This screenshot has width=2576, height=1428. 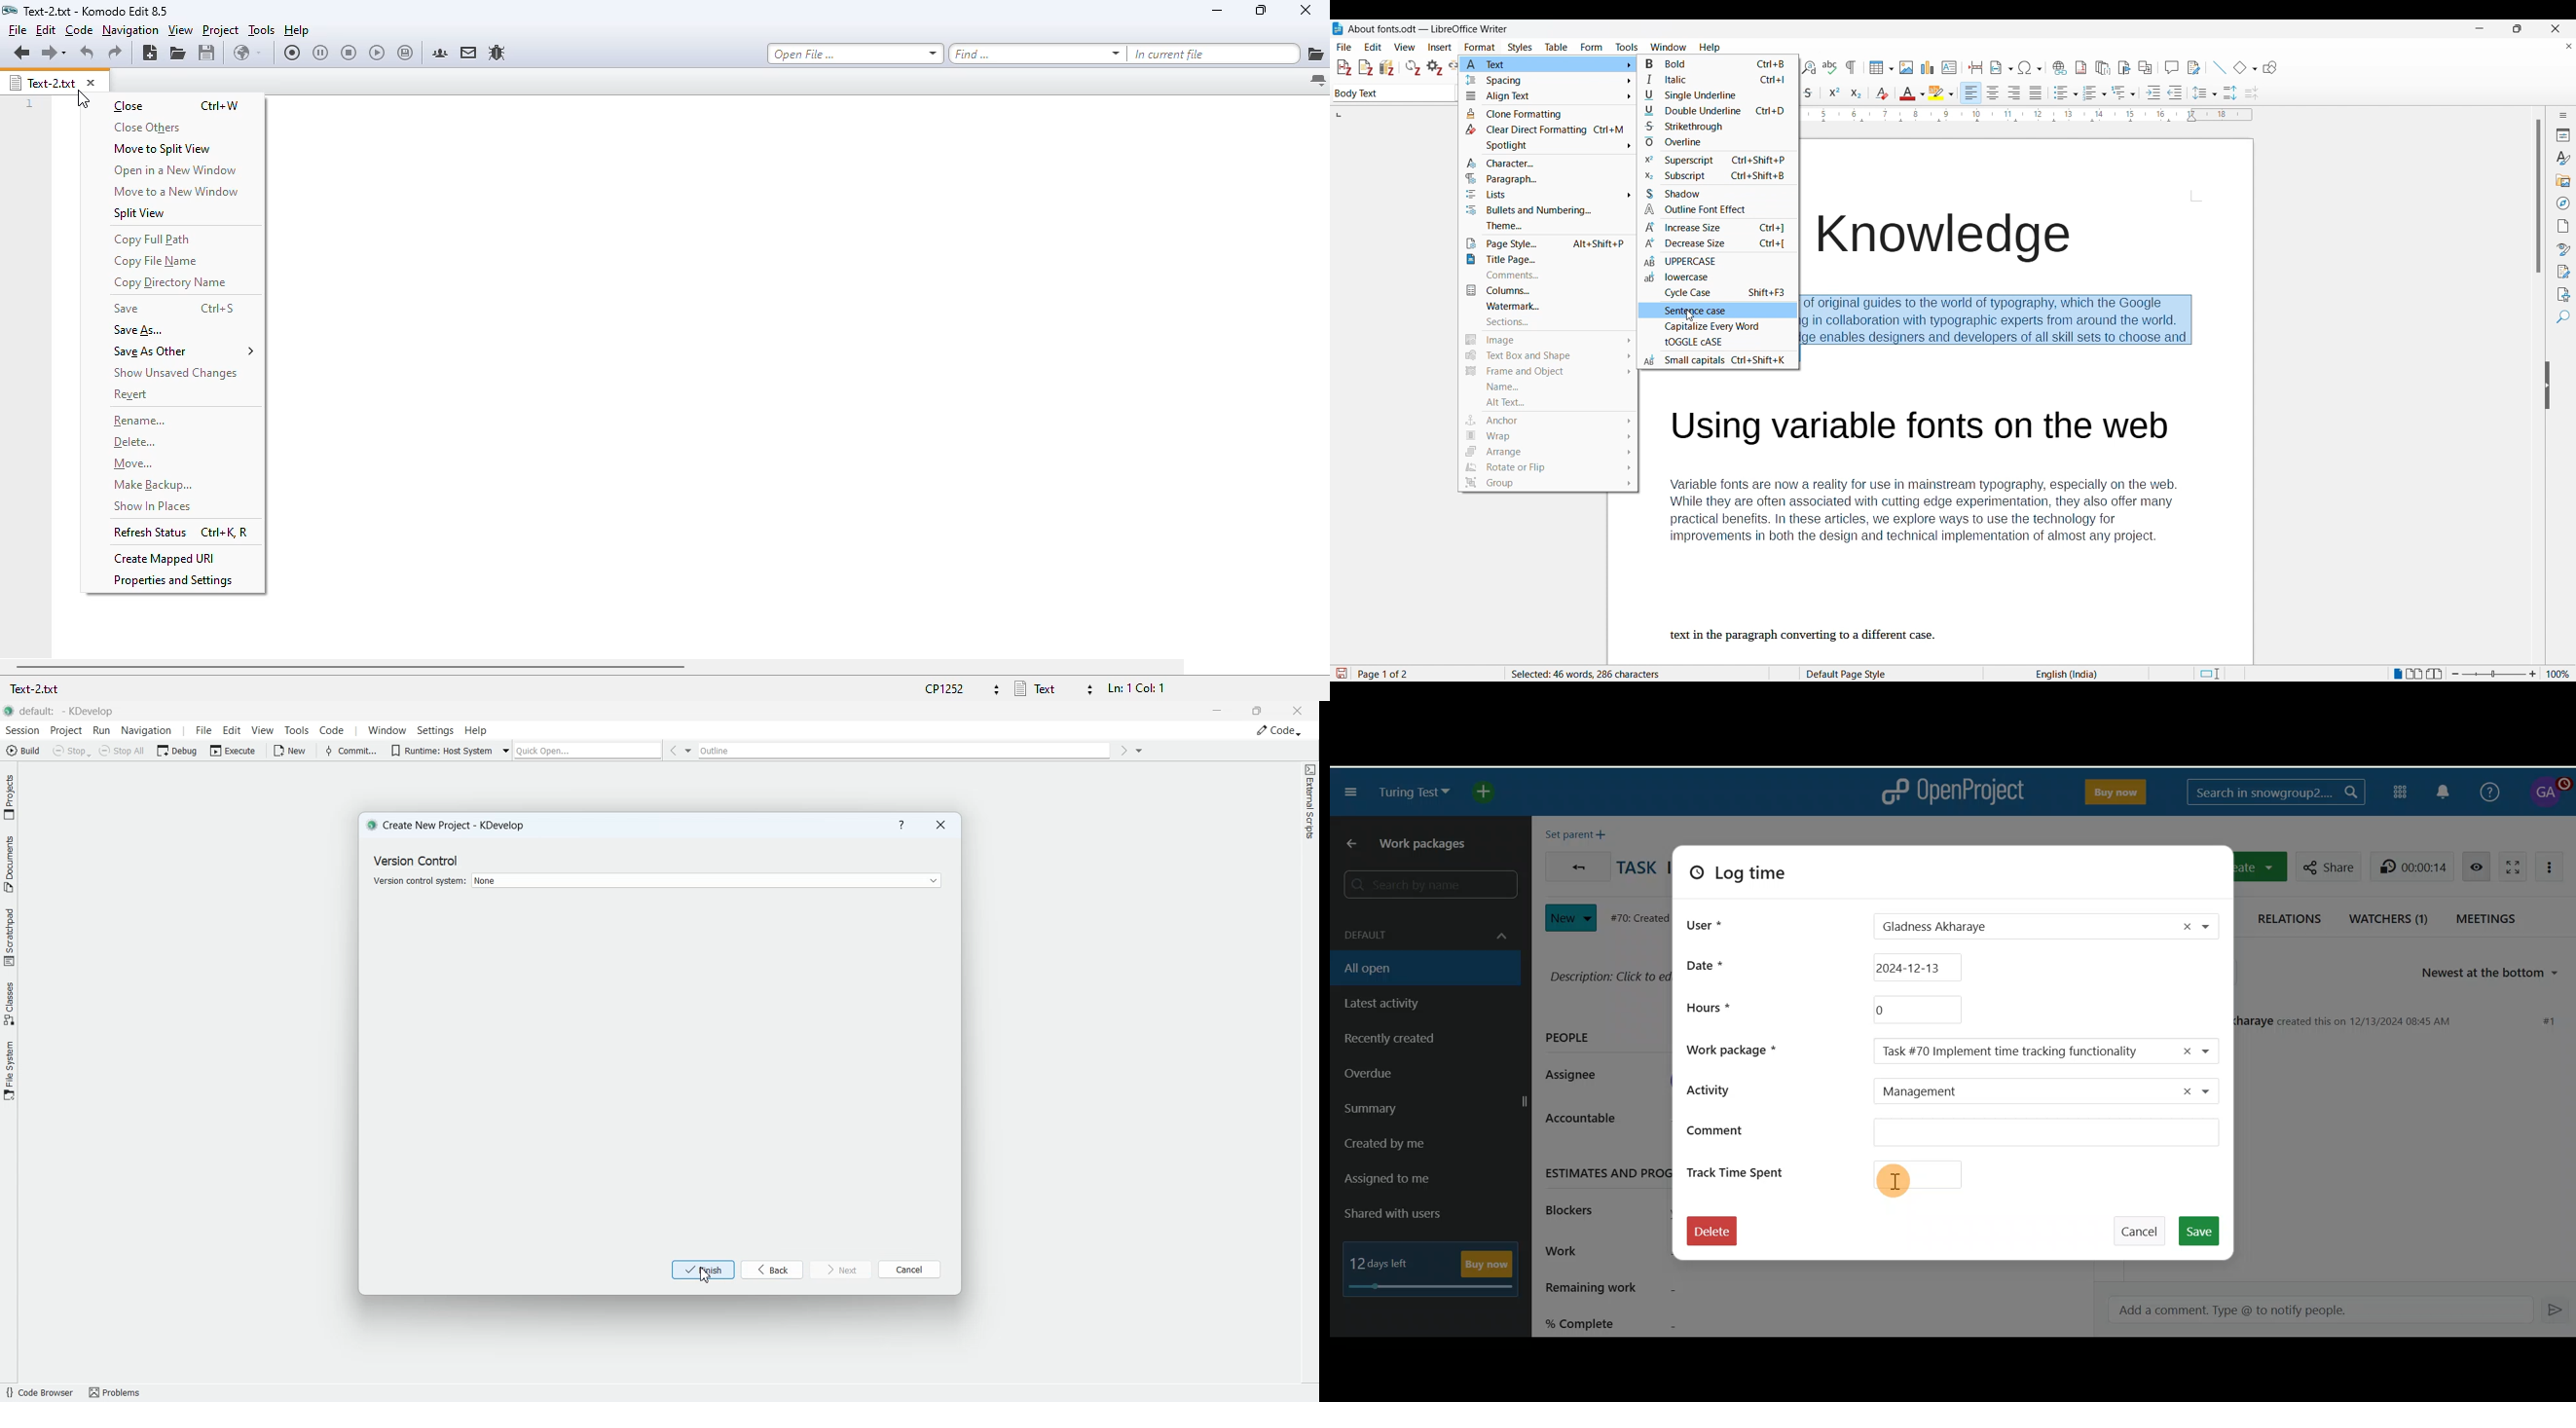 What do you see at coordinates (1548, 374) in the screenshot?
I see `Frame and object` at bounding box center [1548, 374].